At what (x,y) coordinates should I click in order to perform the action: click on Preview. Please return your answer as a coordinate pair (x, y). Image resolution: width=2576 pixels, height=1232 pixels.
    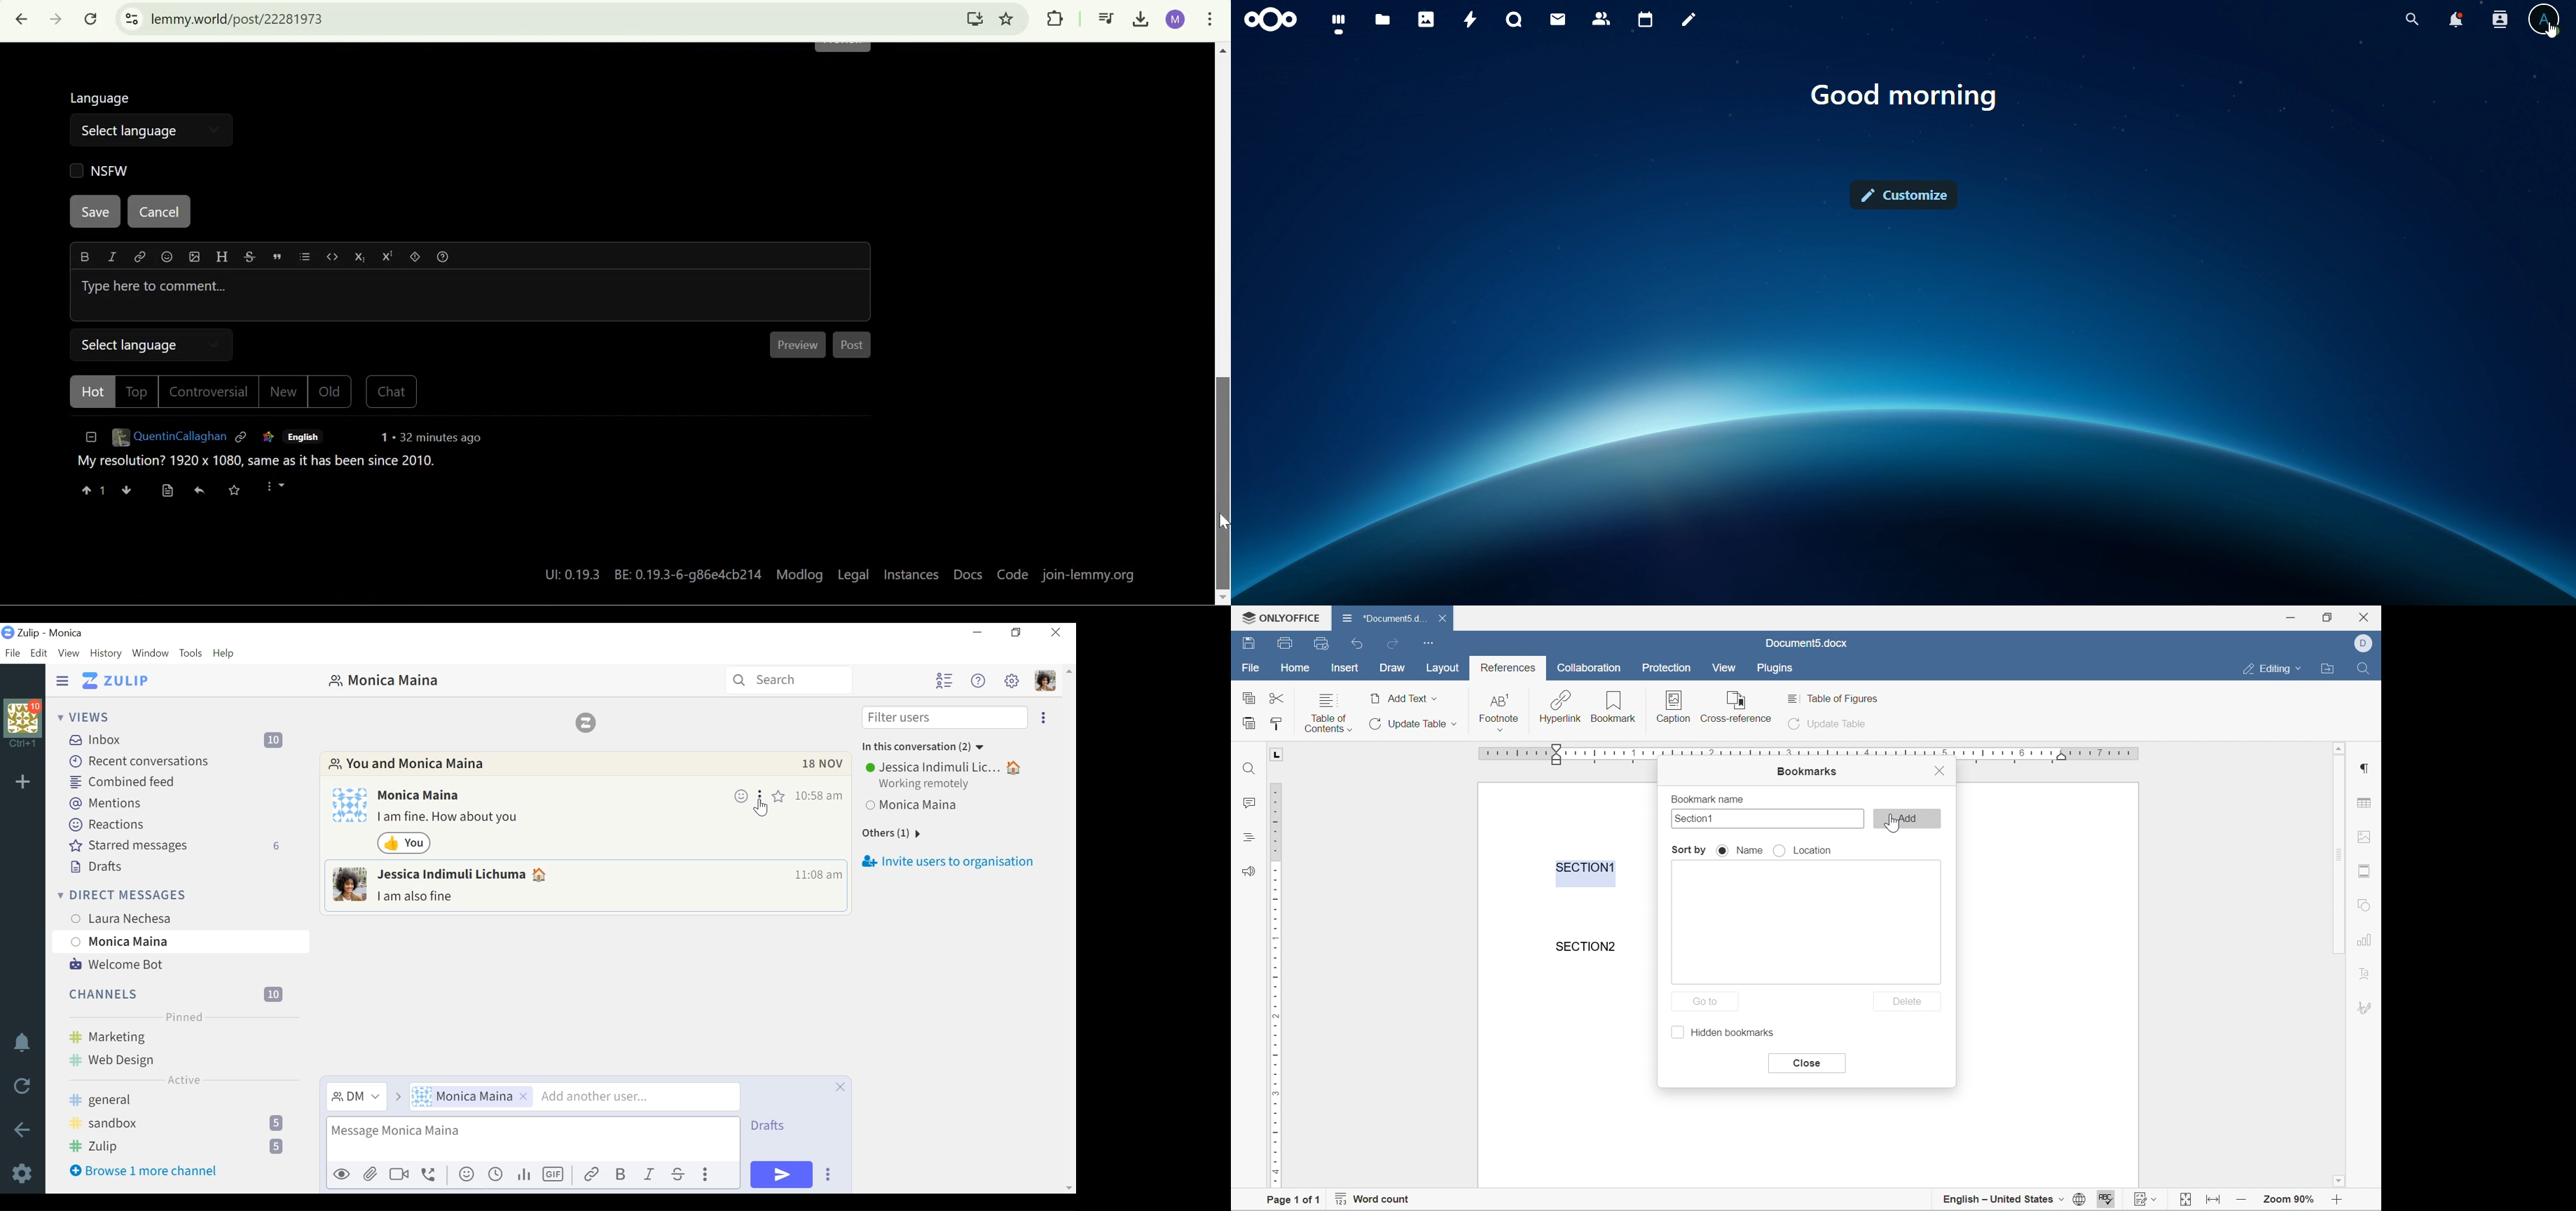
    Looking at the image, I should click on (341, 1175).